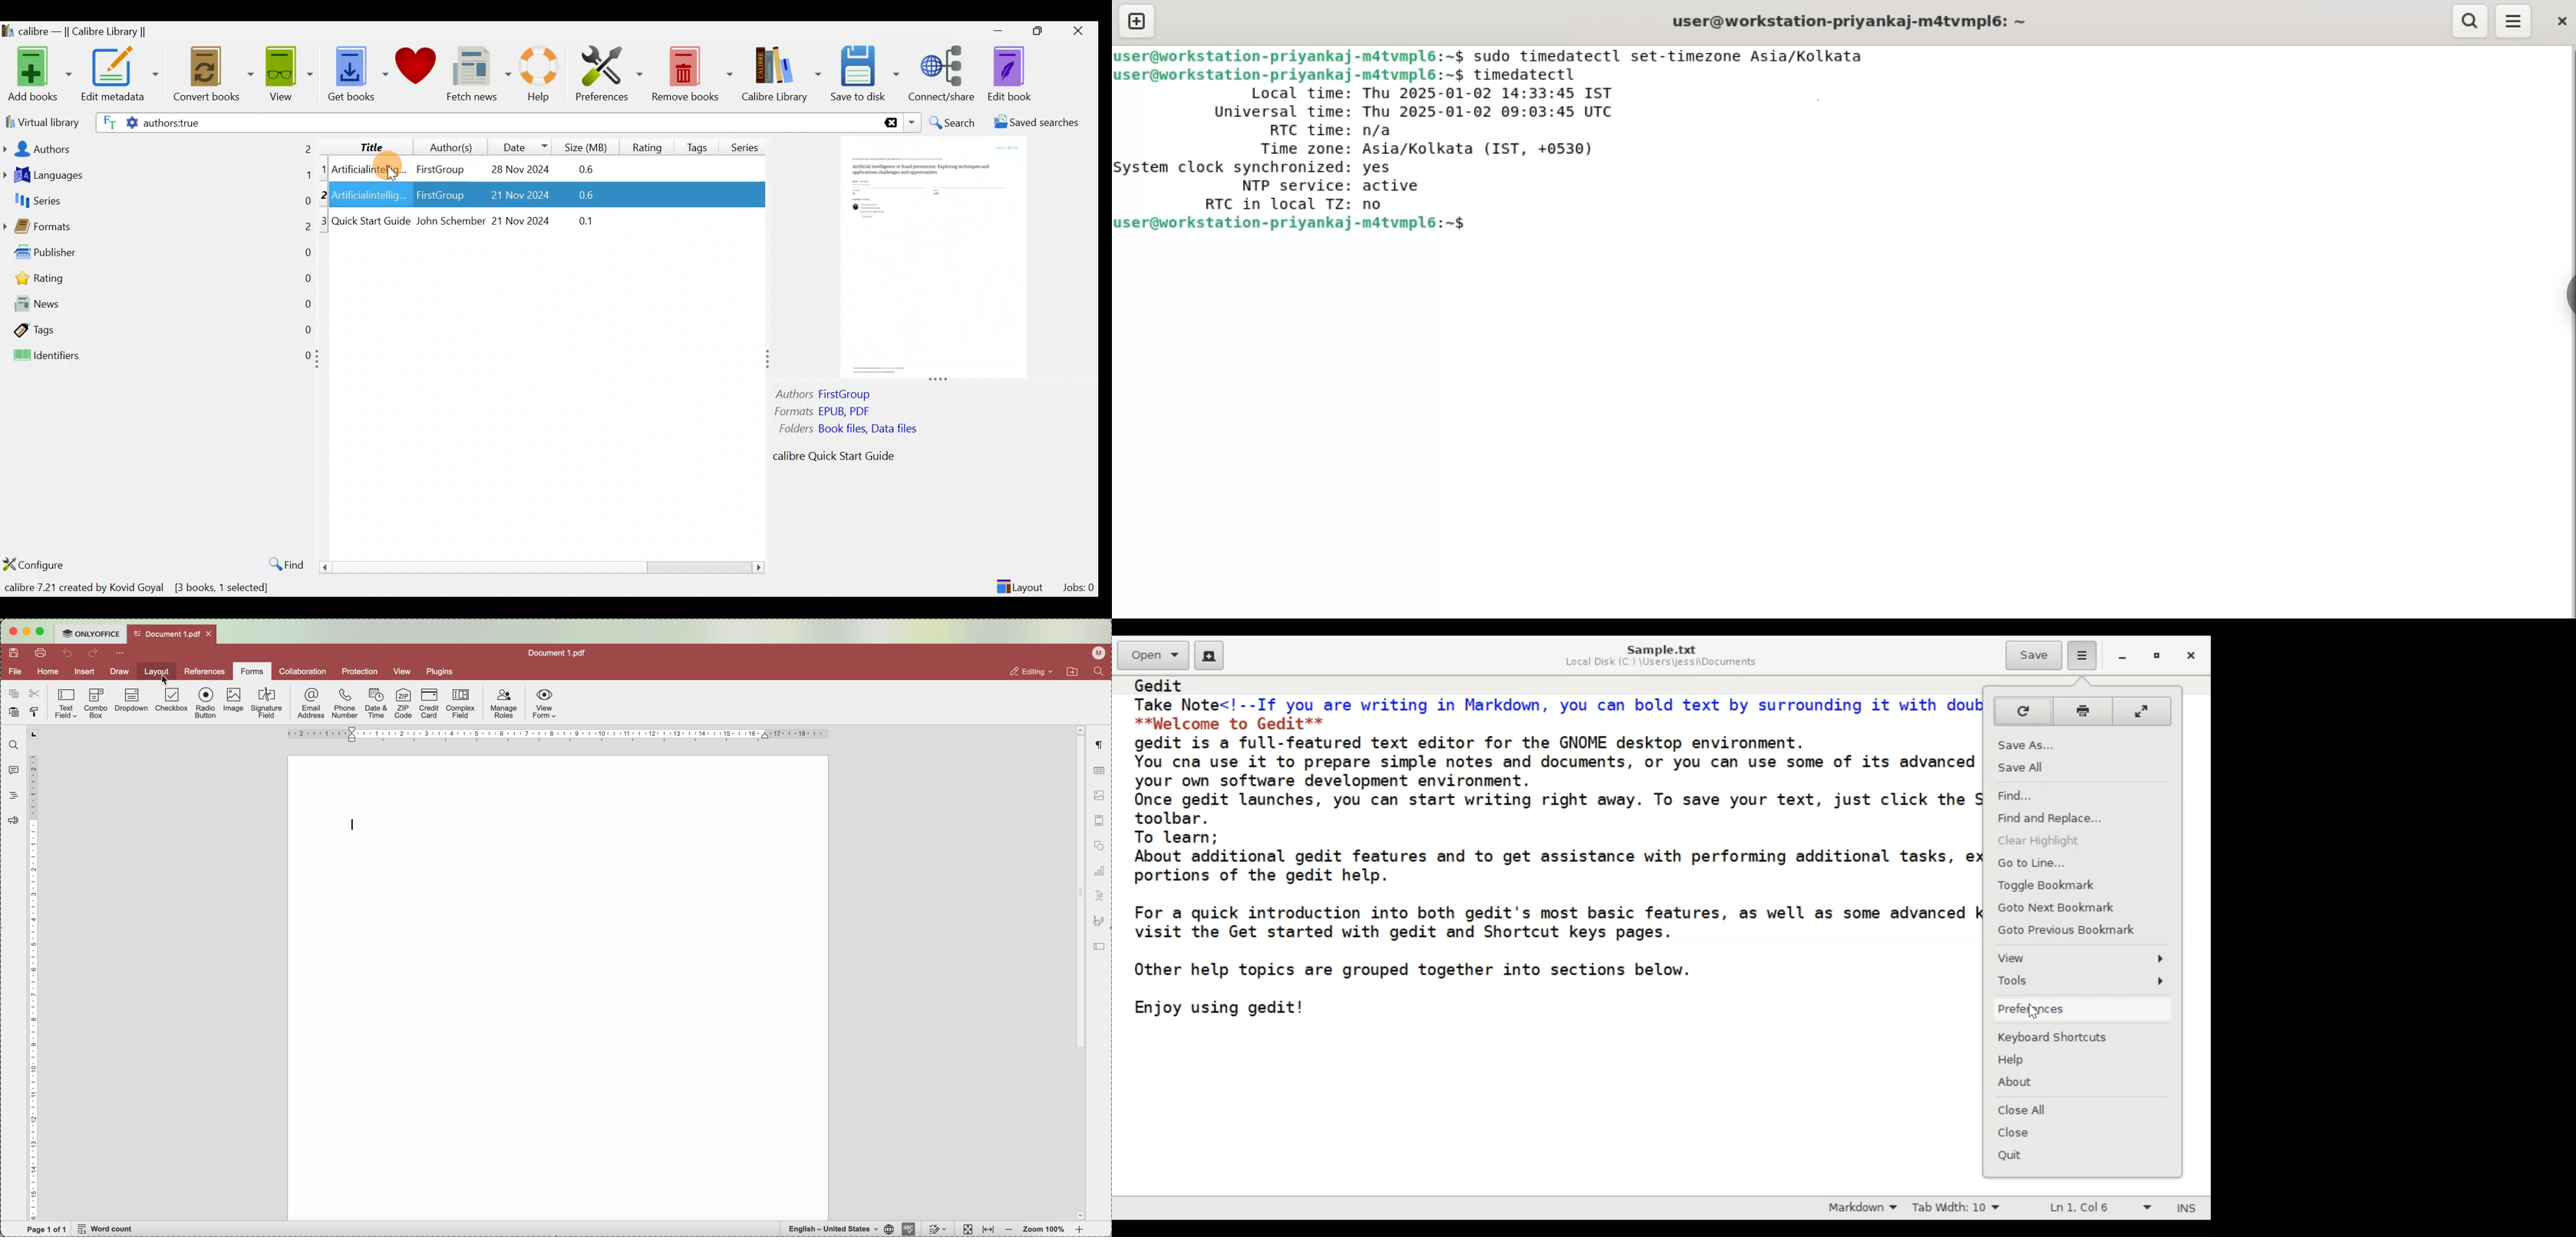 The image size is (2576, 1260). I want to click on Configure, so click(37, 564).